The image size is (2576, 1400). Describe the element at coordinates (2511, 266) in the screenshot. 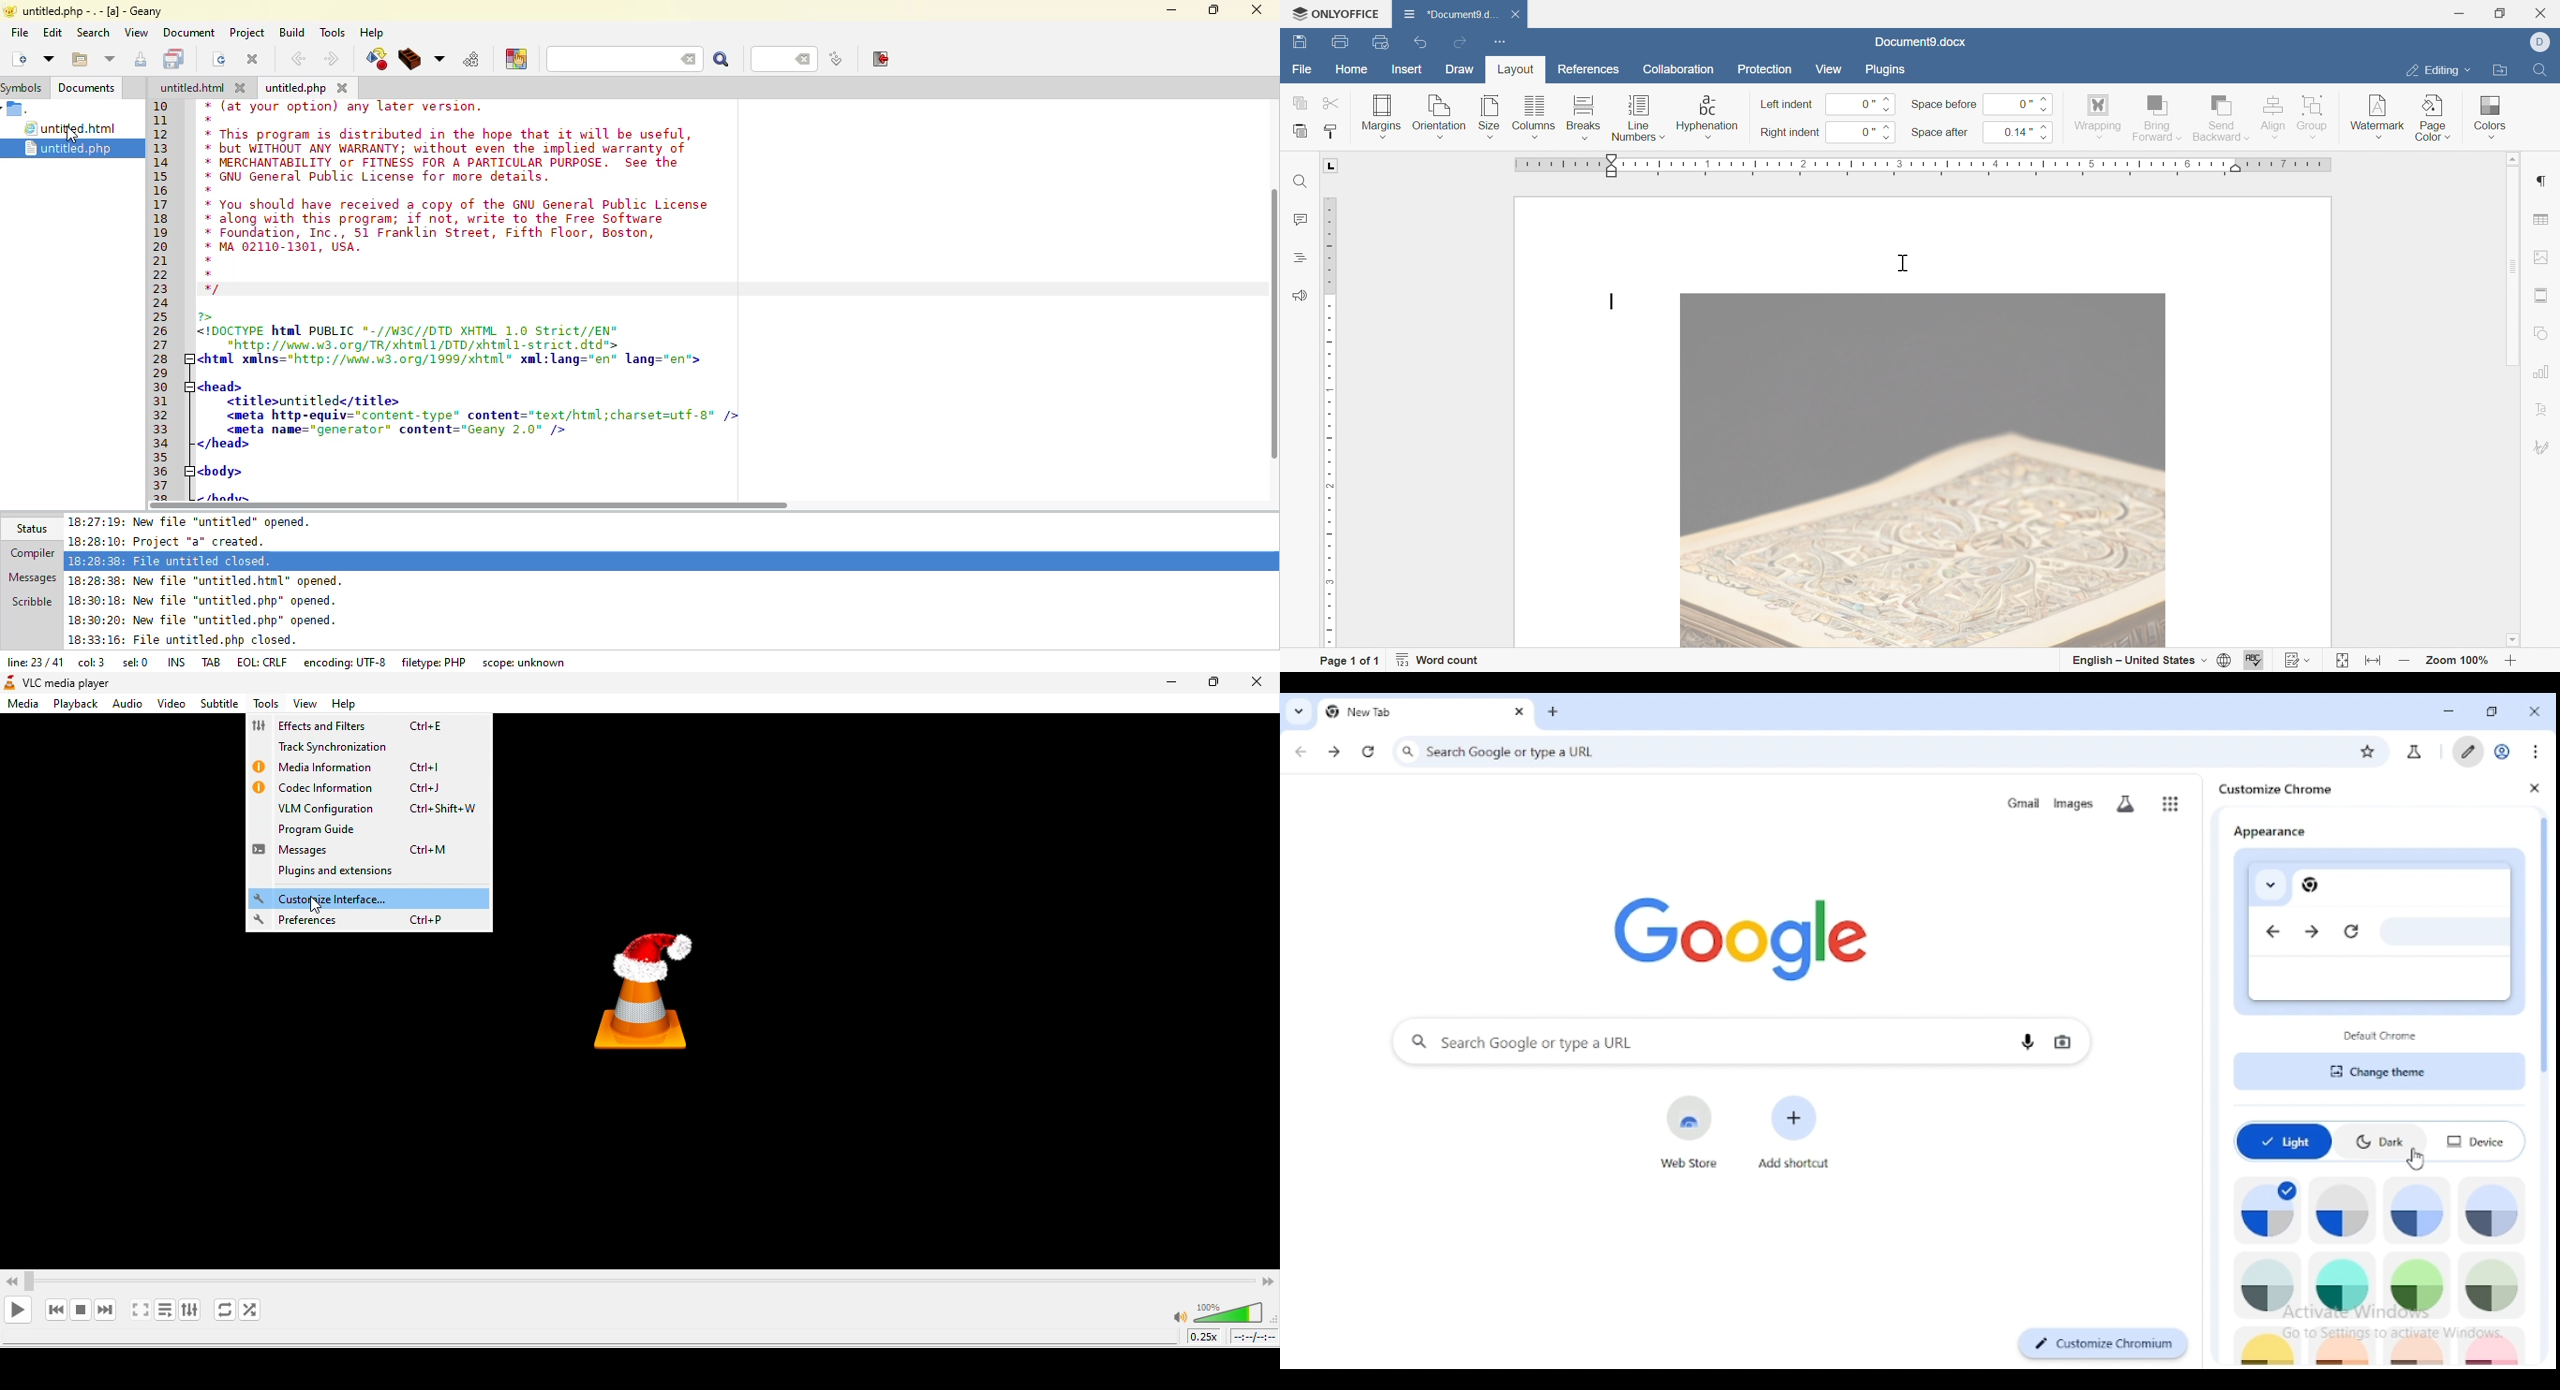

I see `scroll bar` at that location.